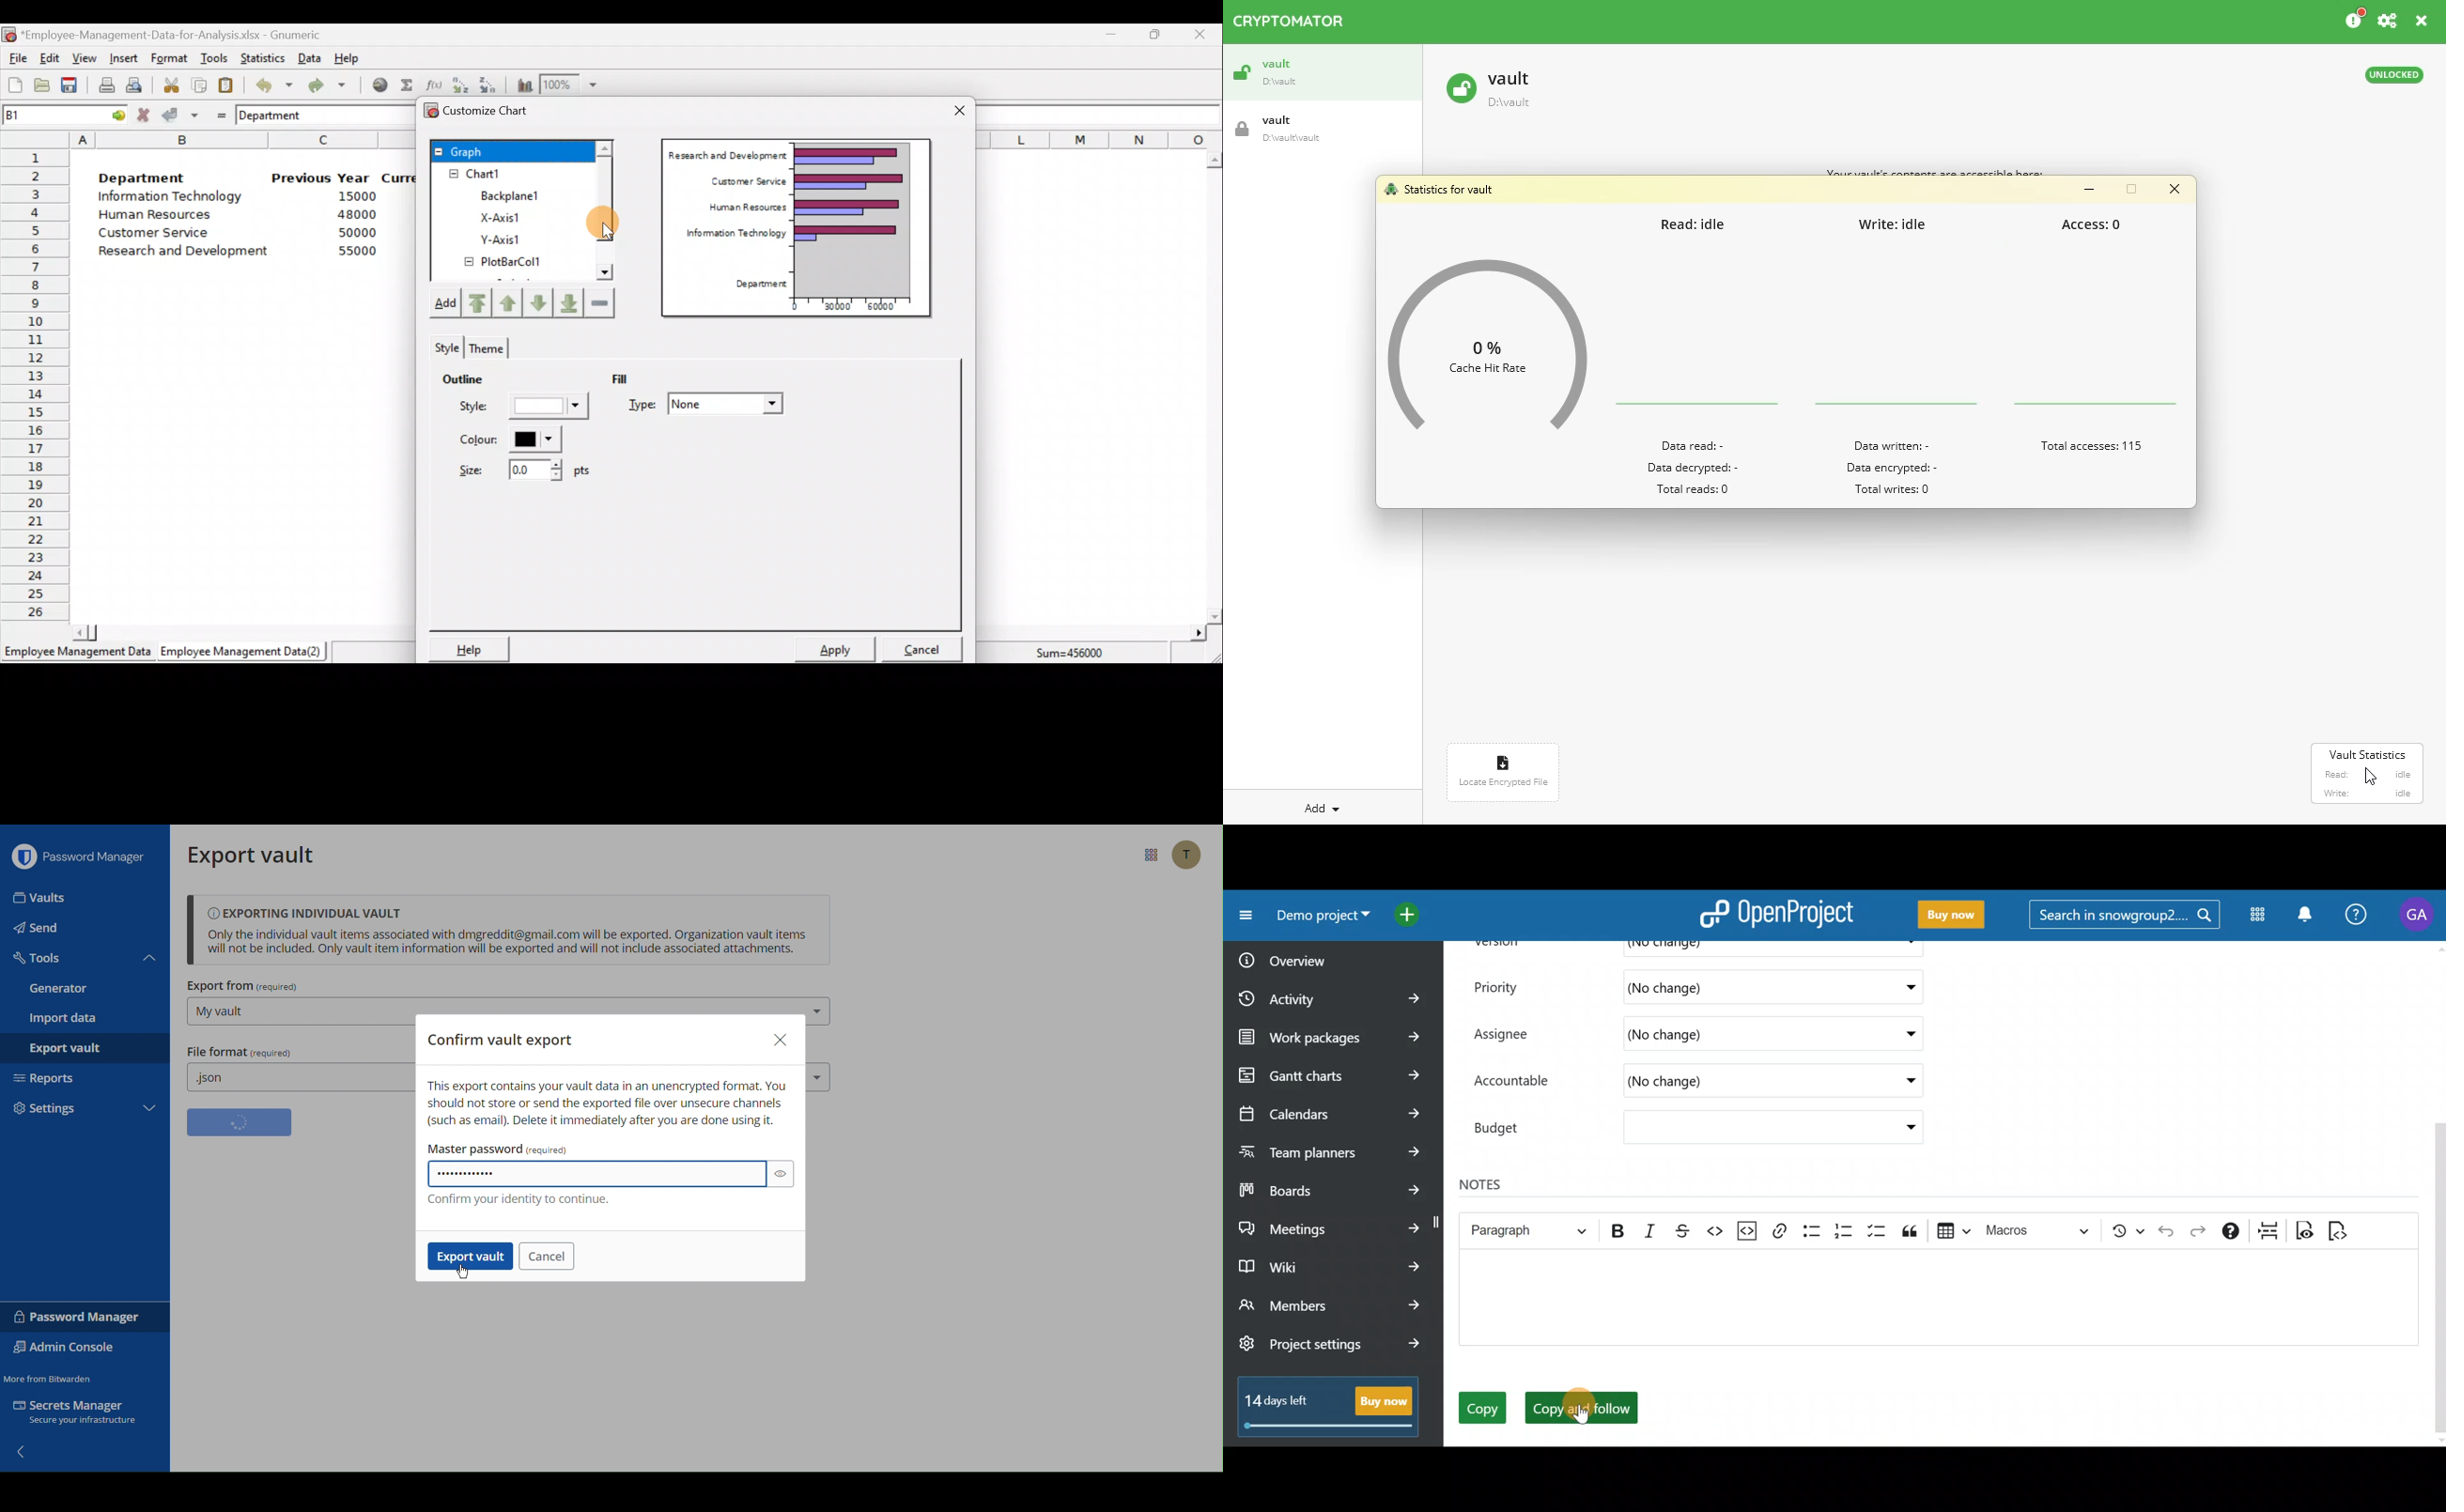 The image size is (2464, 1512). I want to click on Apply, so click(841, 648).